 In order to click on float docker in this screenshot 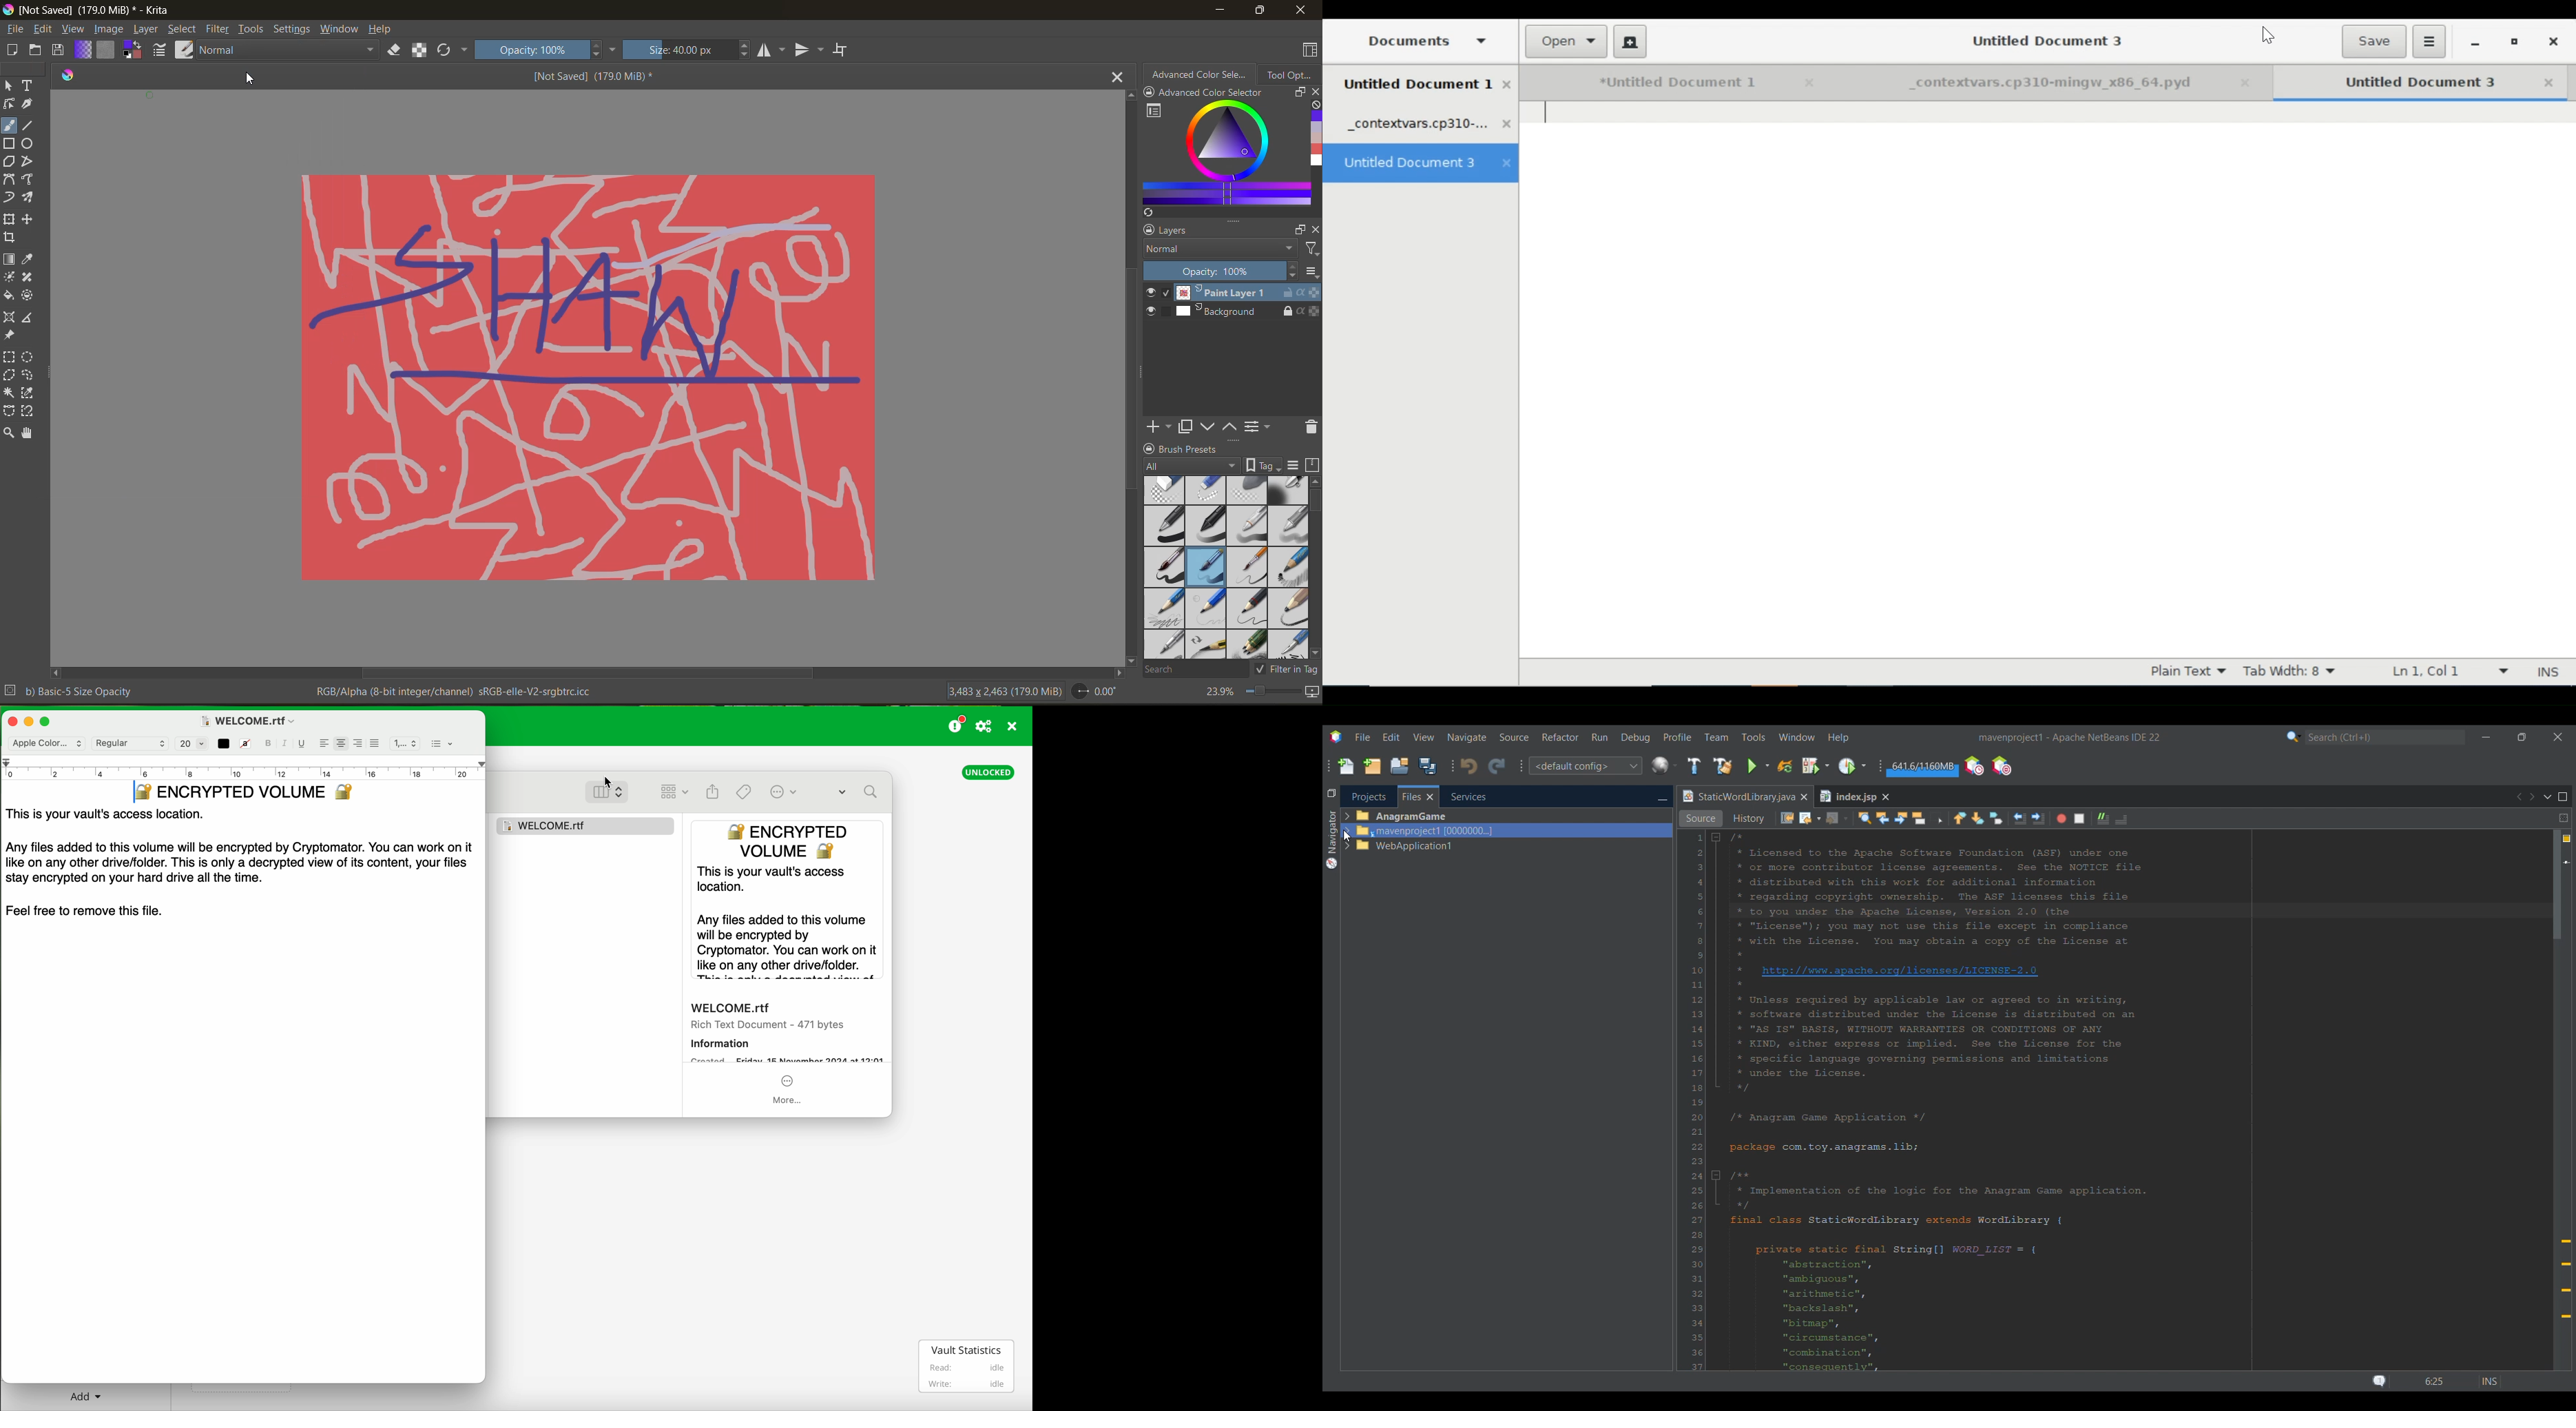, I will do `click(1297, 229)`.